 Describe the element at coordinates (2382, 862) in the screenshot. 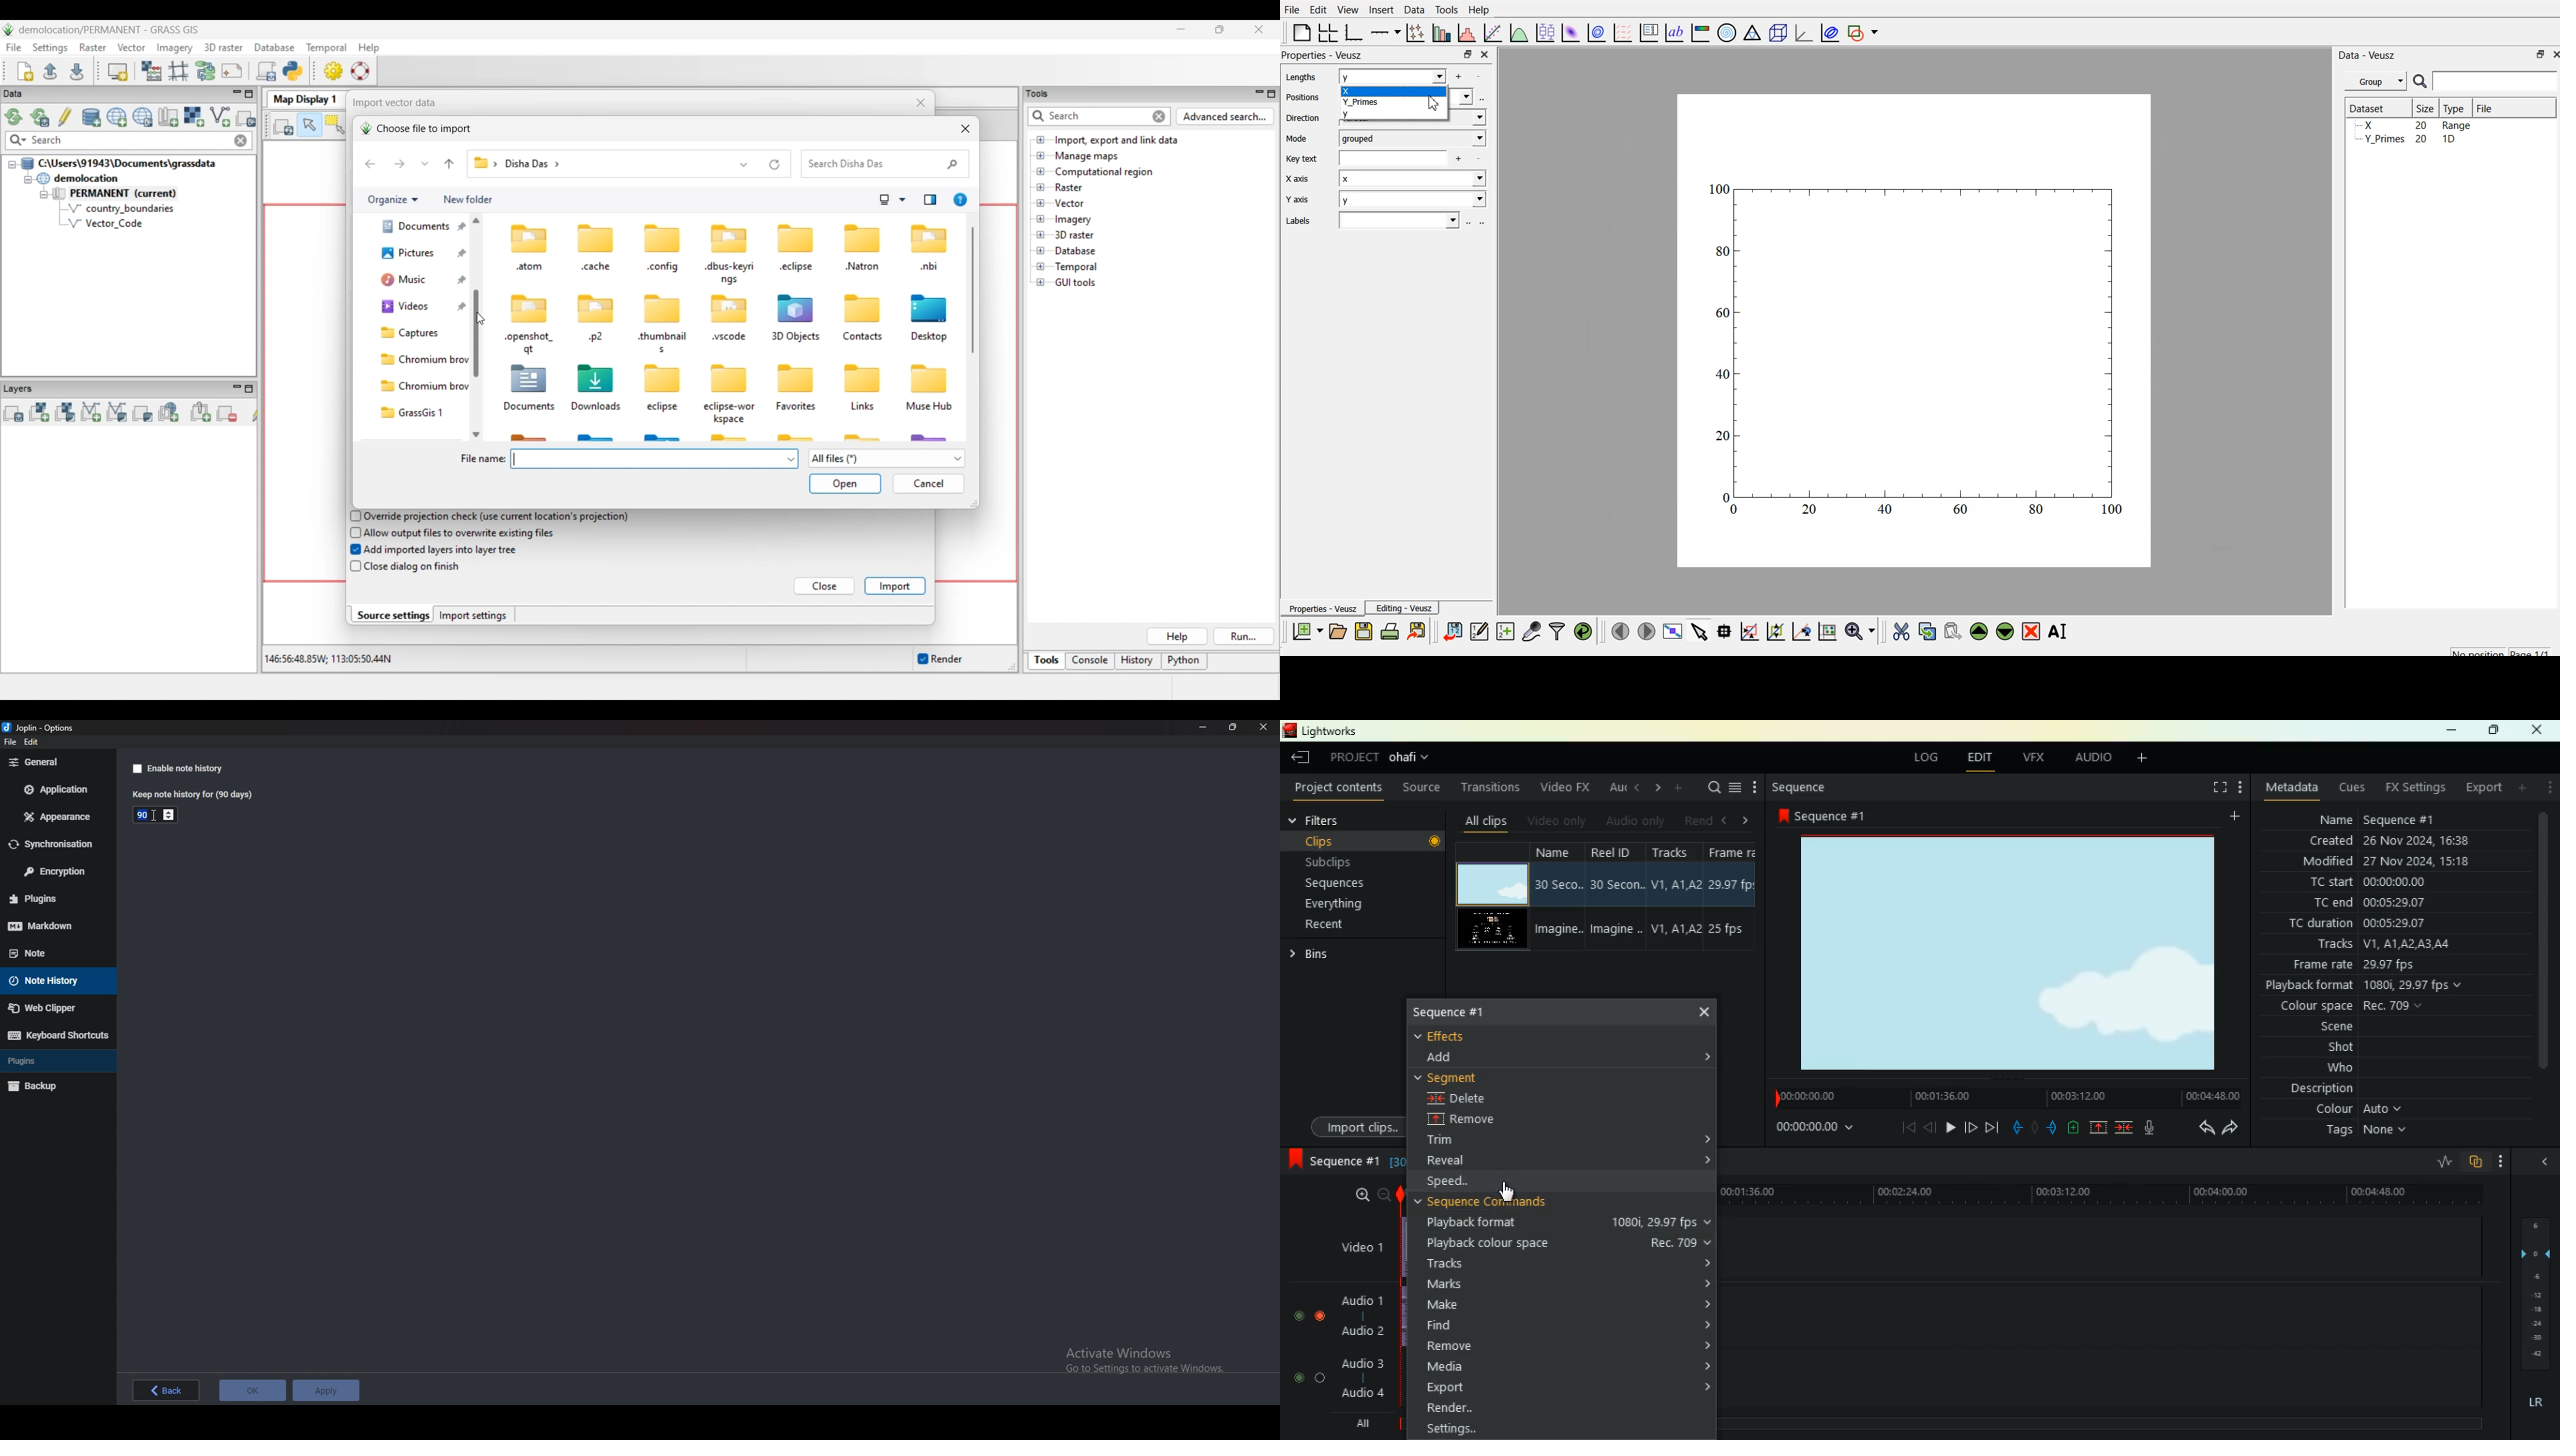

I see `modified` at that location.